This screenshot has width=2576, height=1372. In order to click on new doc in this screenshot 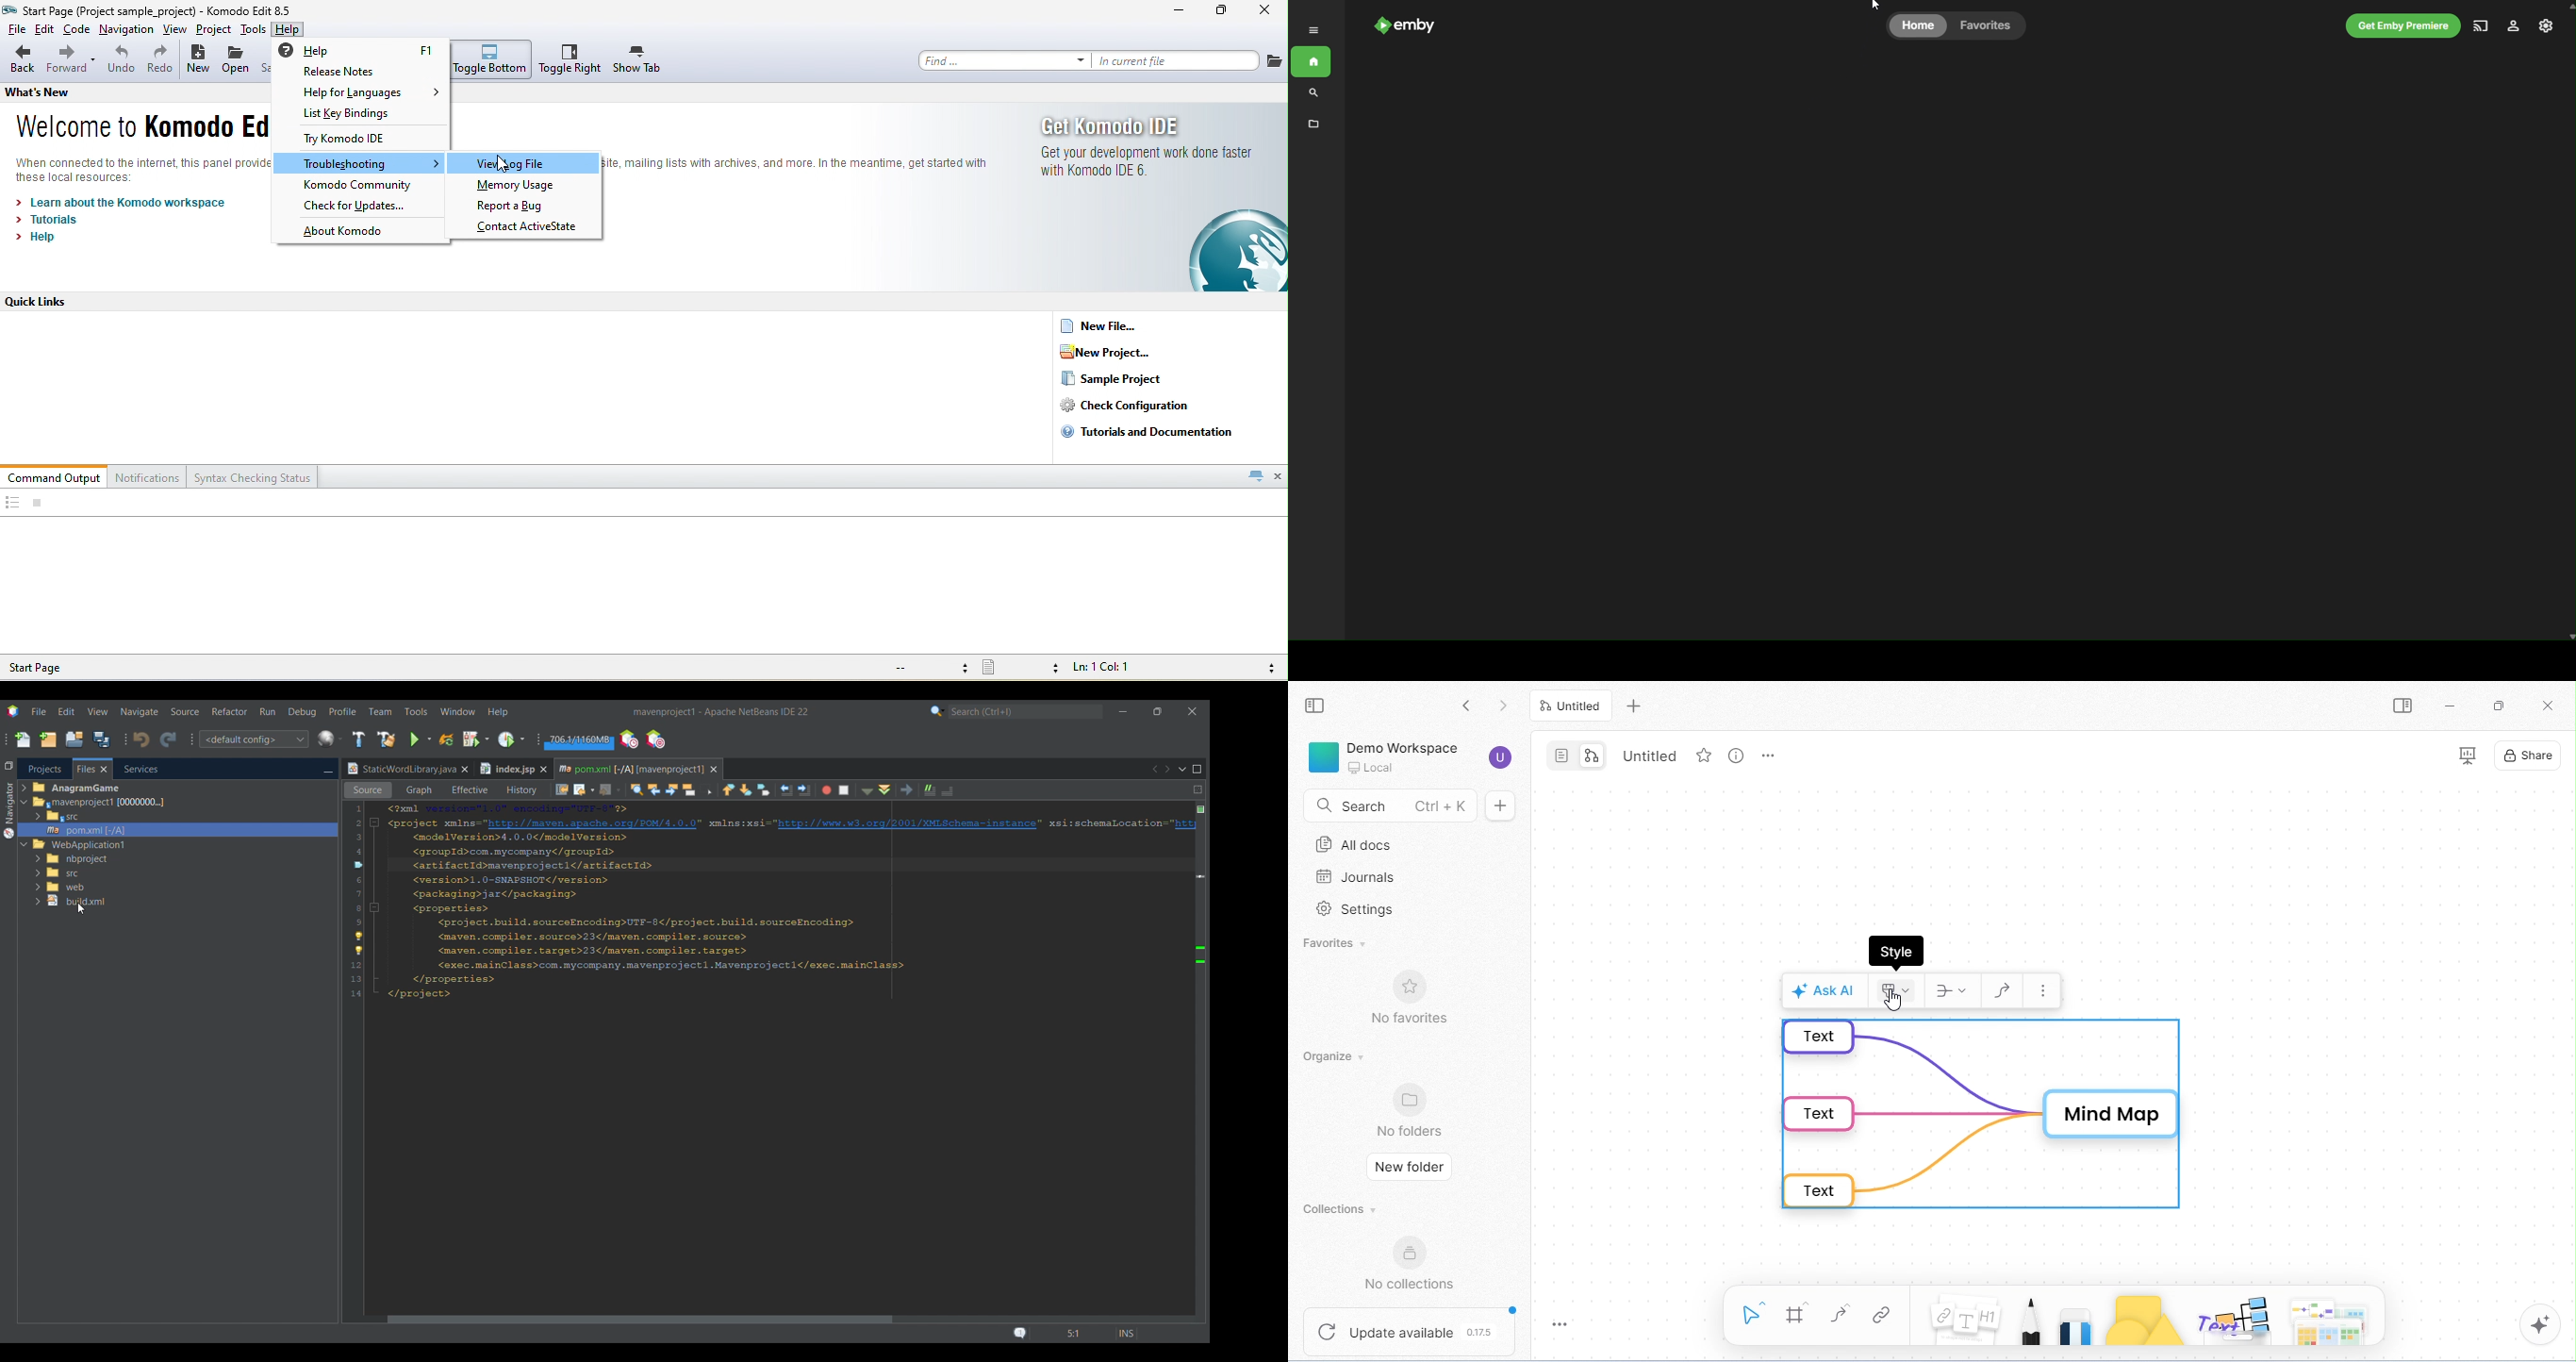, I will do `click(1502, 806)`.